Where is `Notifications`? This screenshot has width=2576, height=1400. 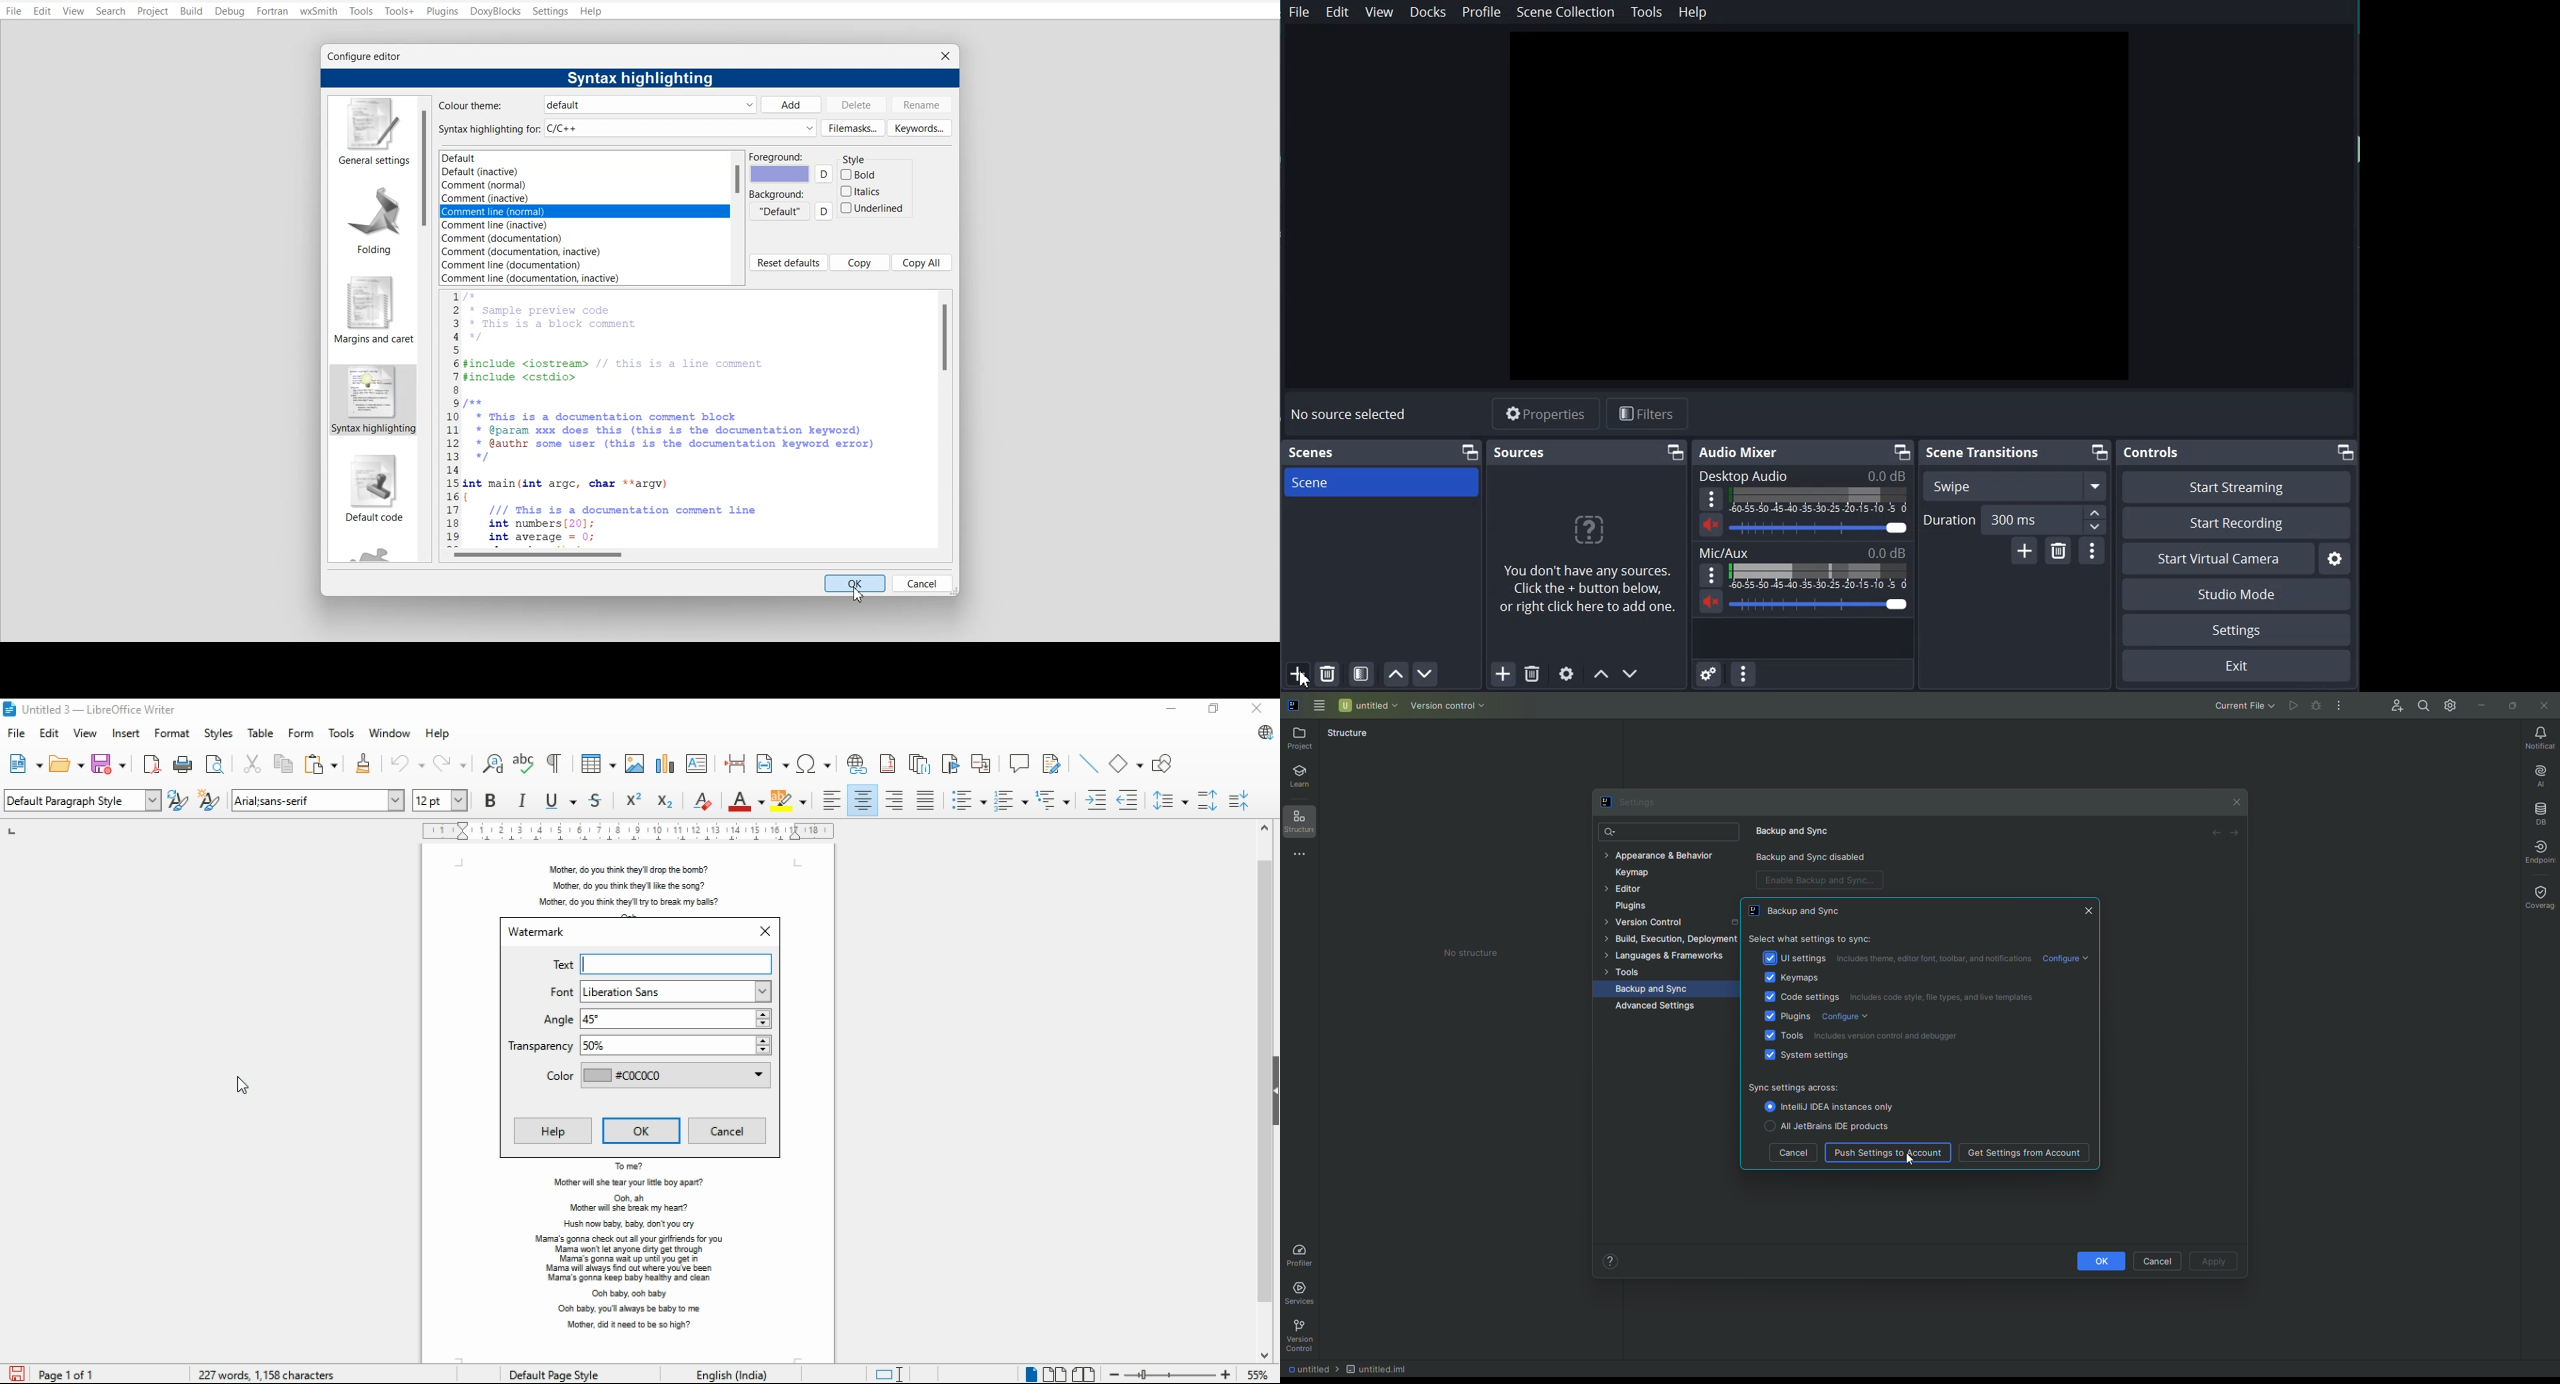
Notifications is located at coordinates (2535, 737).